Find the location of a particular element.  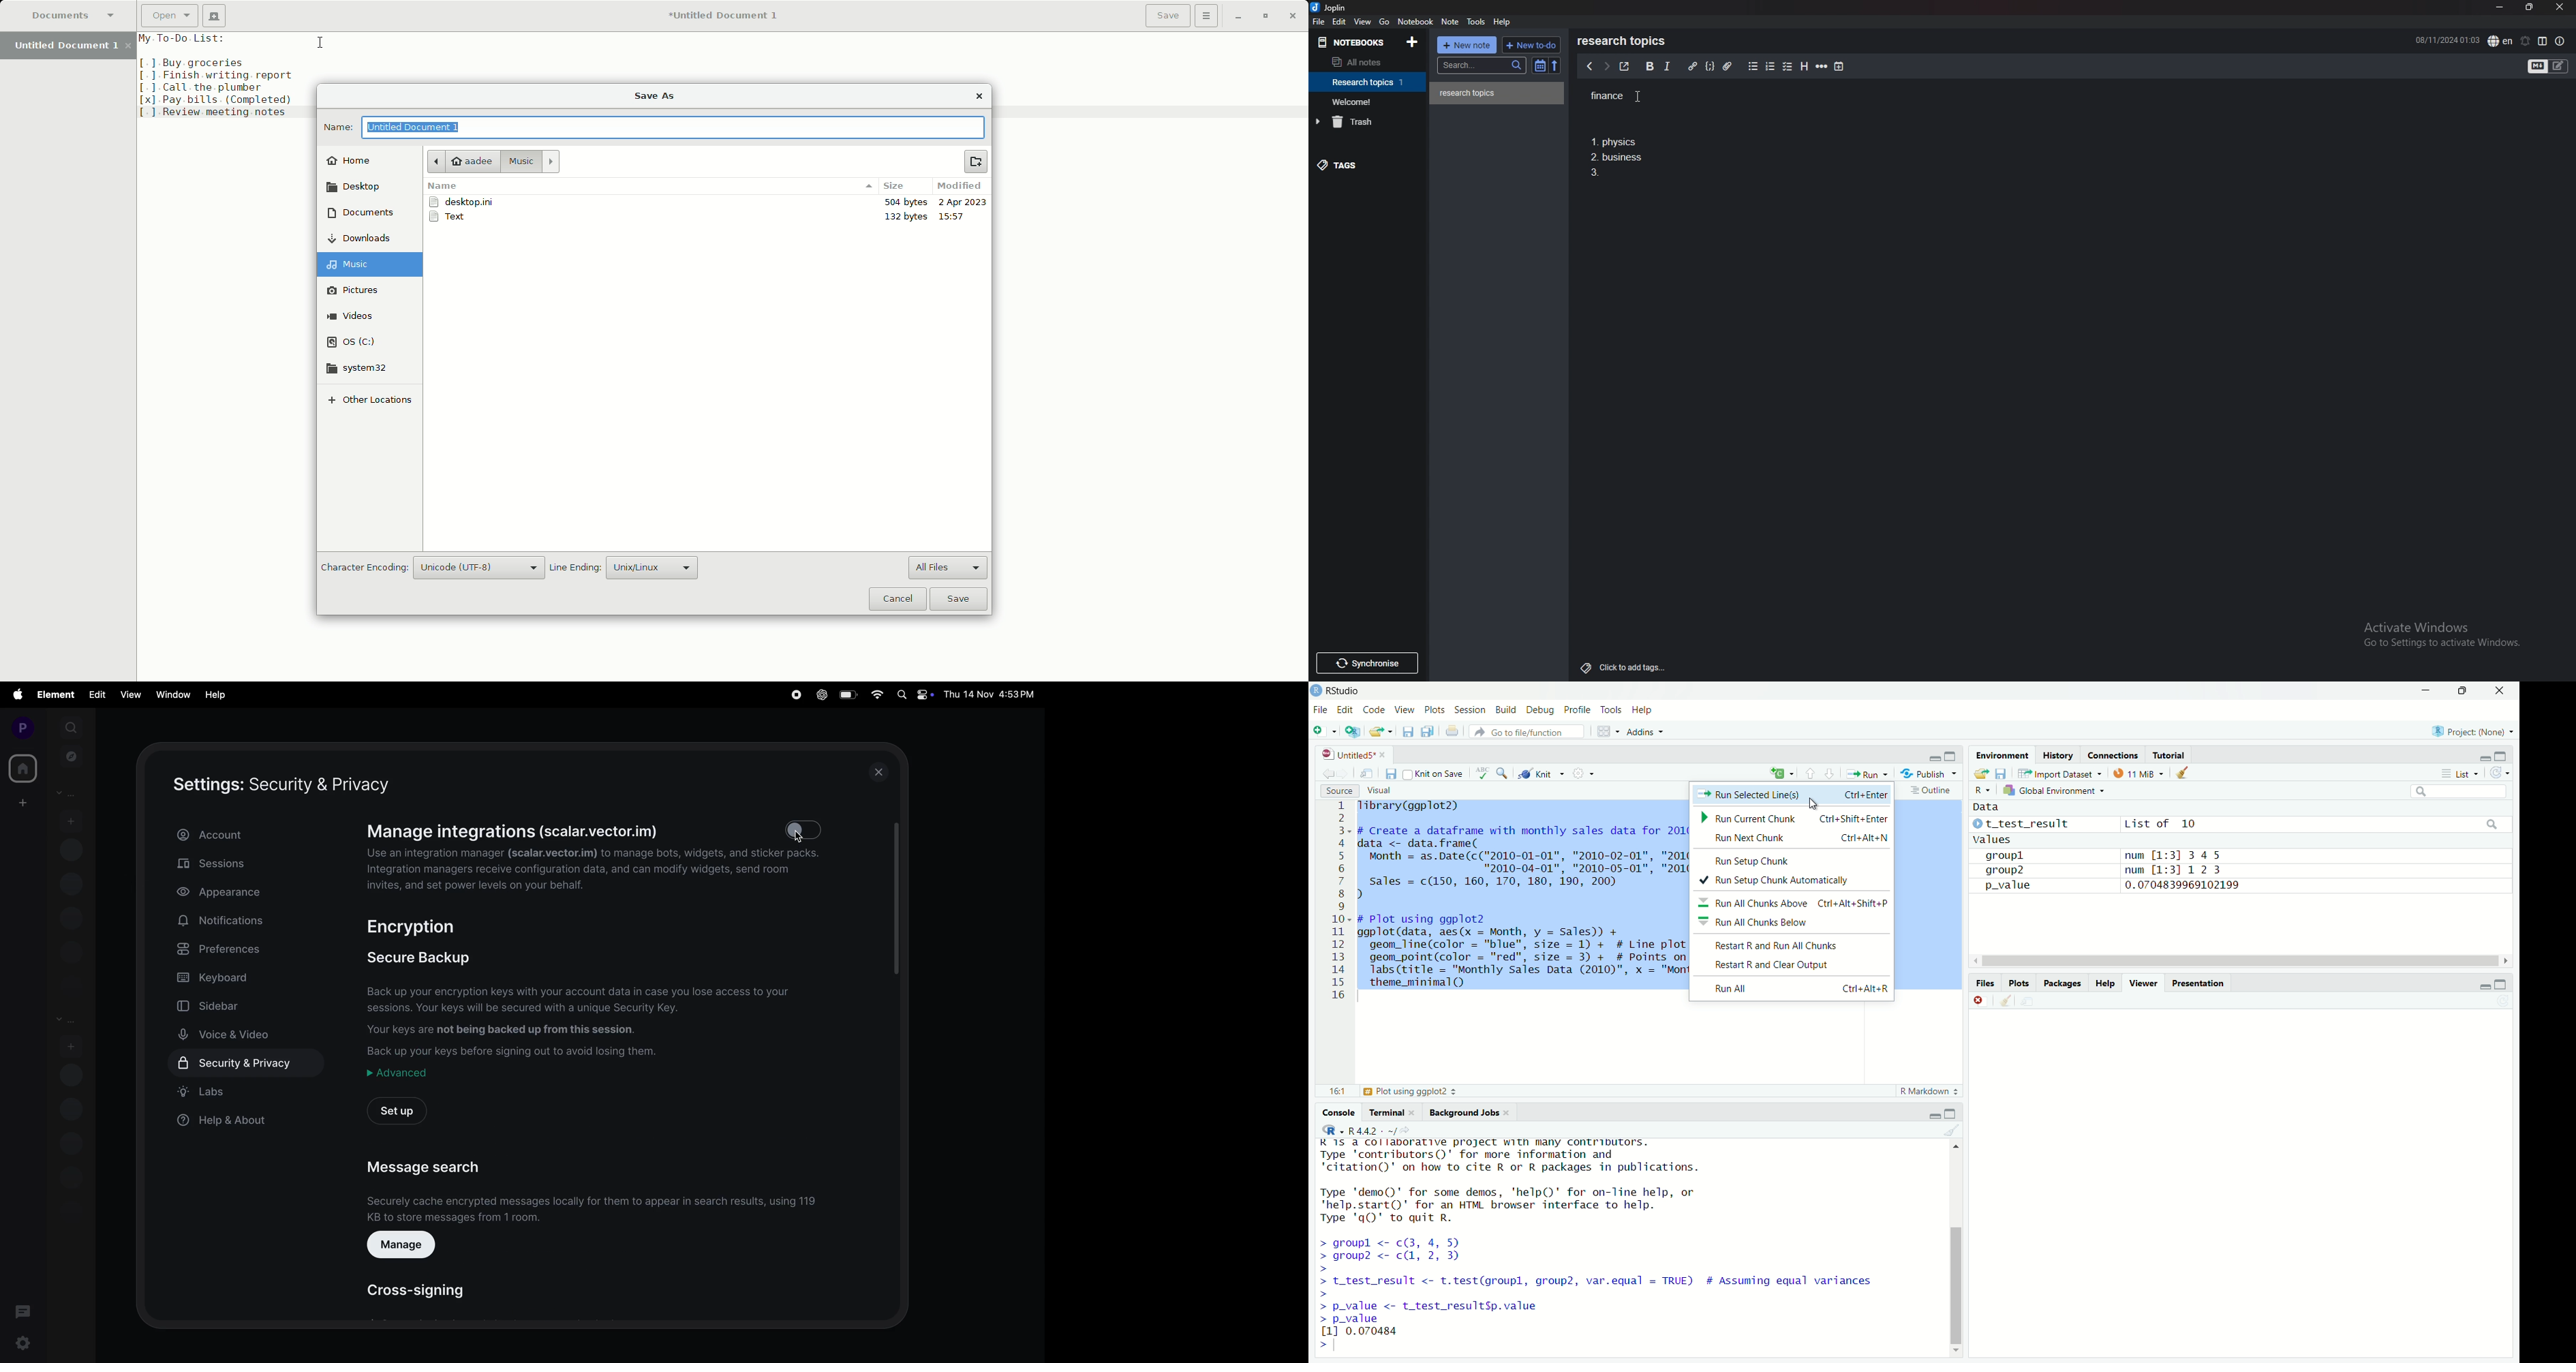

minimise is located at coordinates (2504, 984).